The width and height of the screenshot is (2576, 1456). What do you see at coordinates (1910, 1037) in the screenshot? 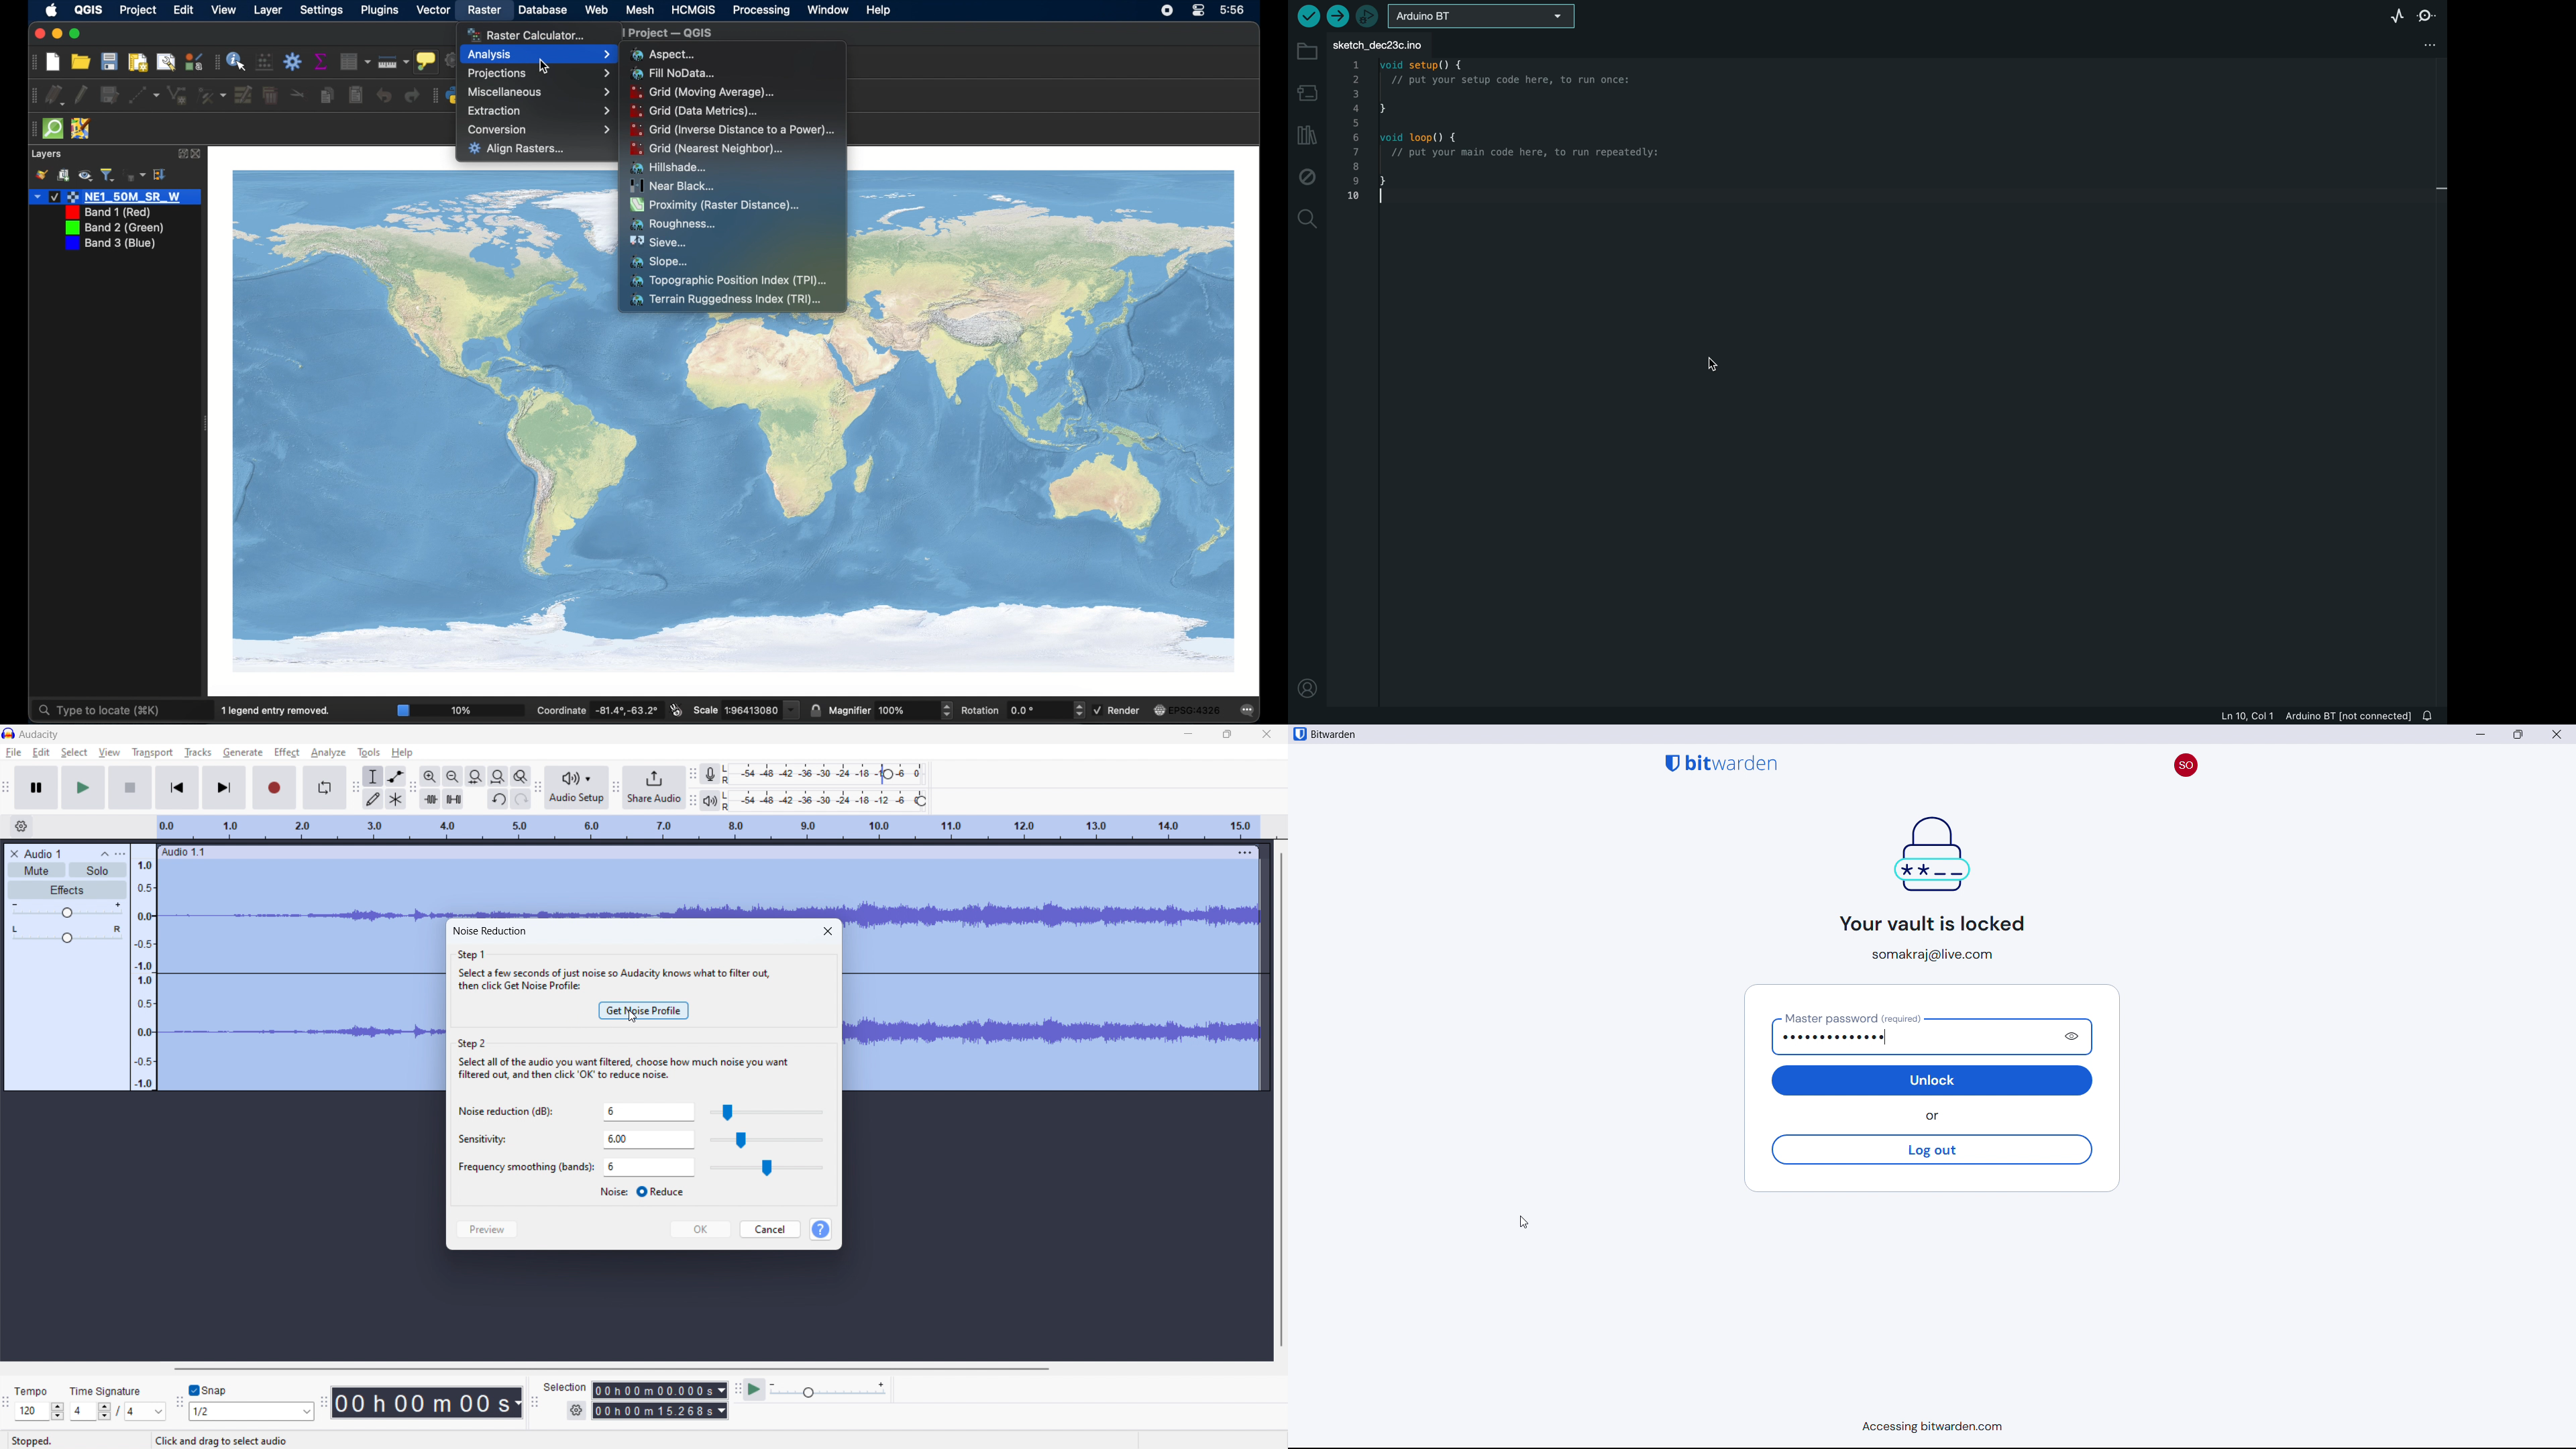
I see `Password typed in` at bounding box center [1910, 1037].